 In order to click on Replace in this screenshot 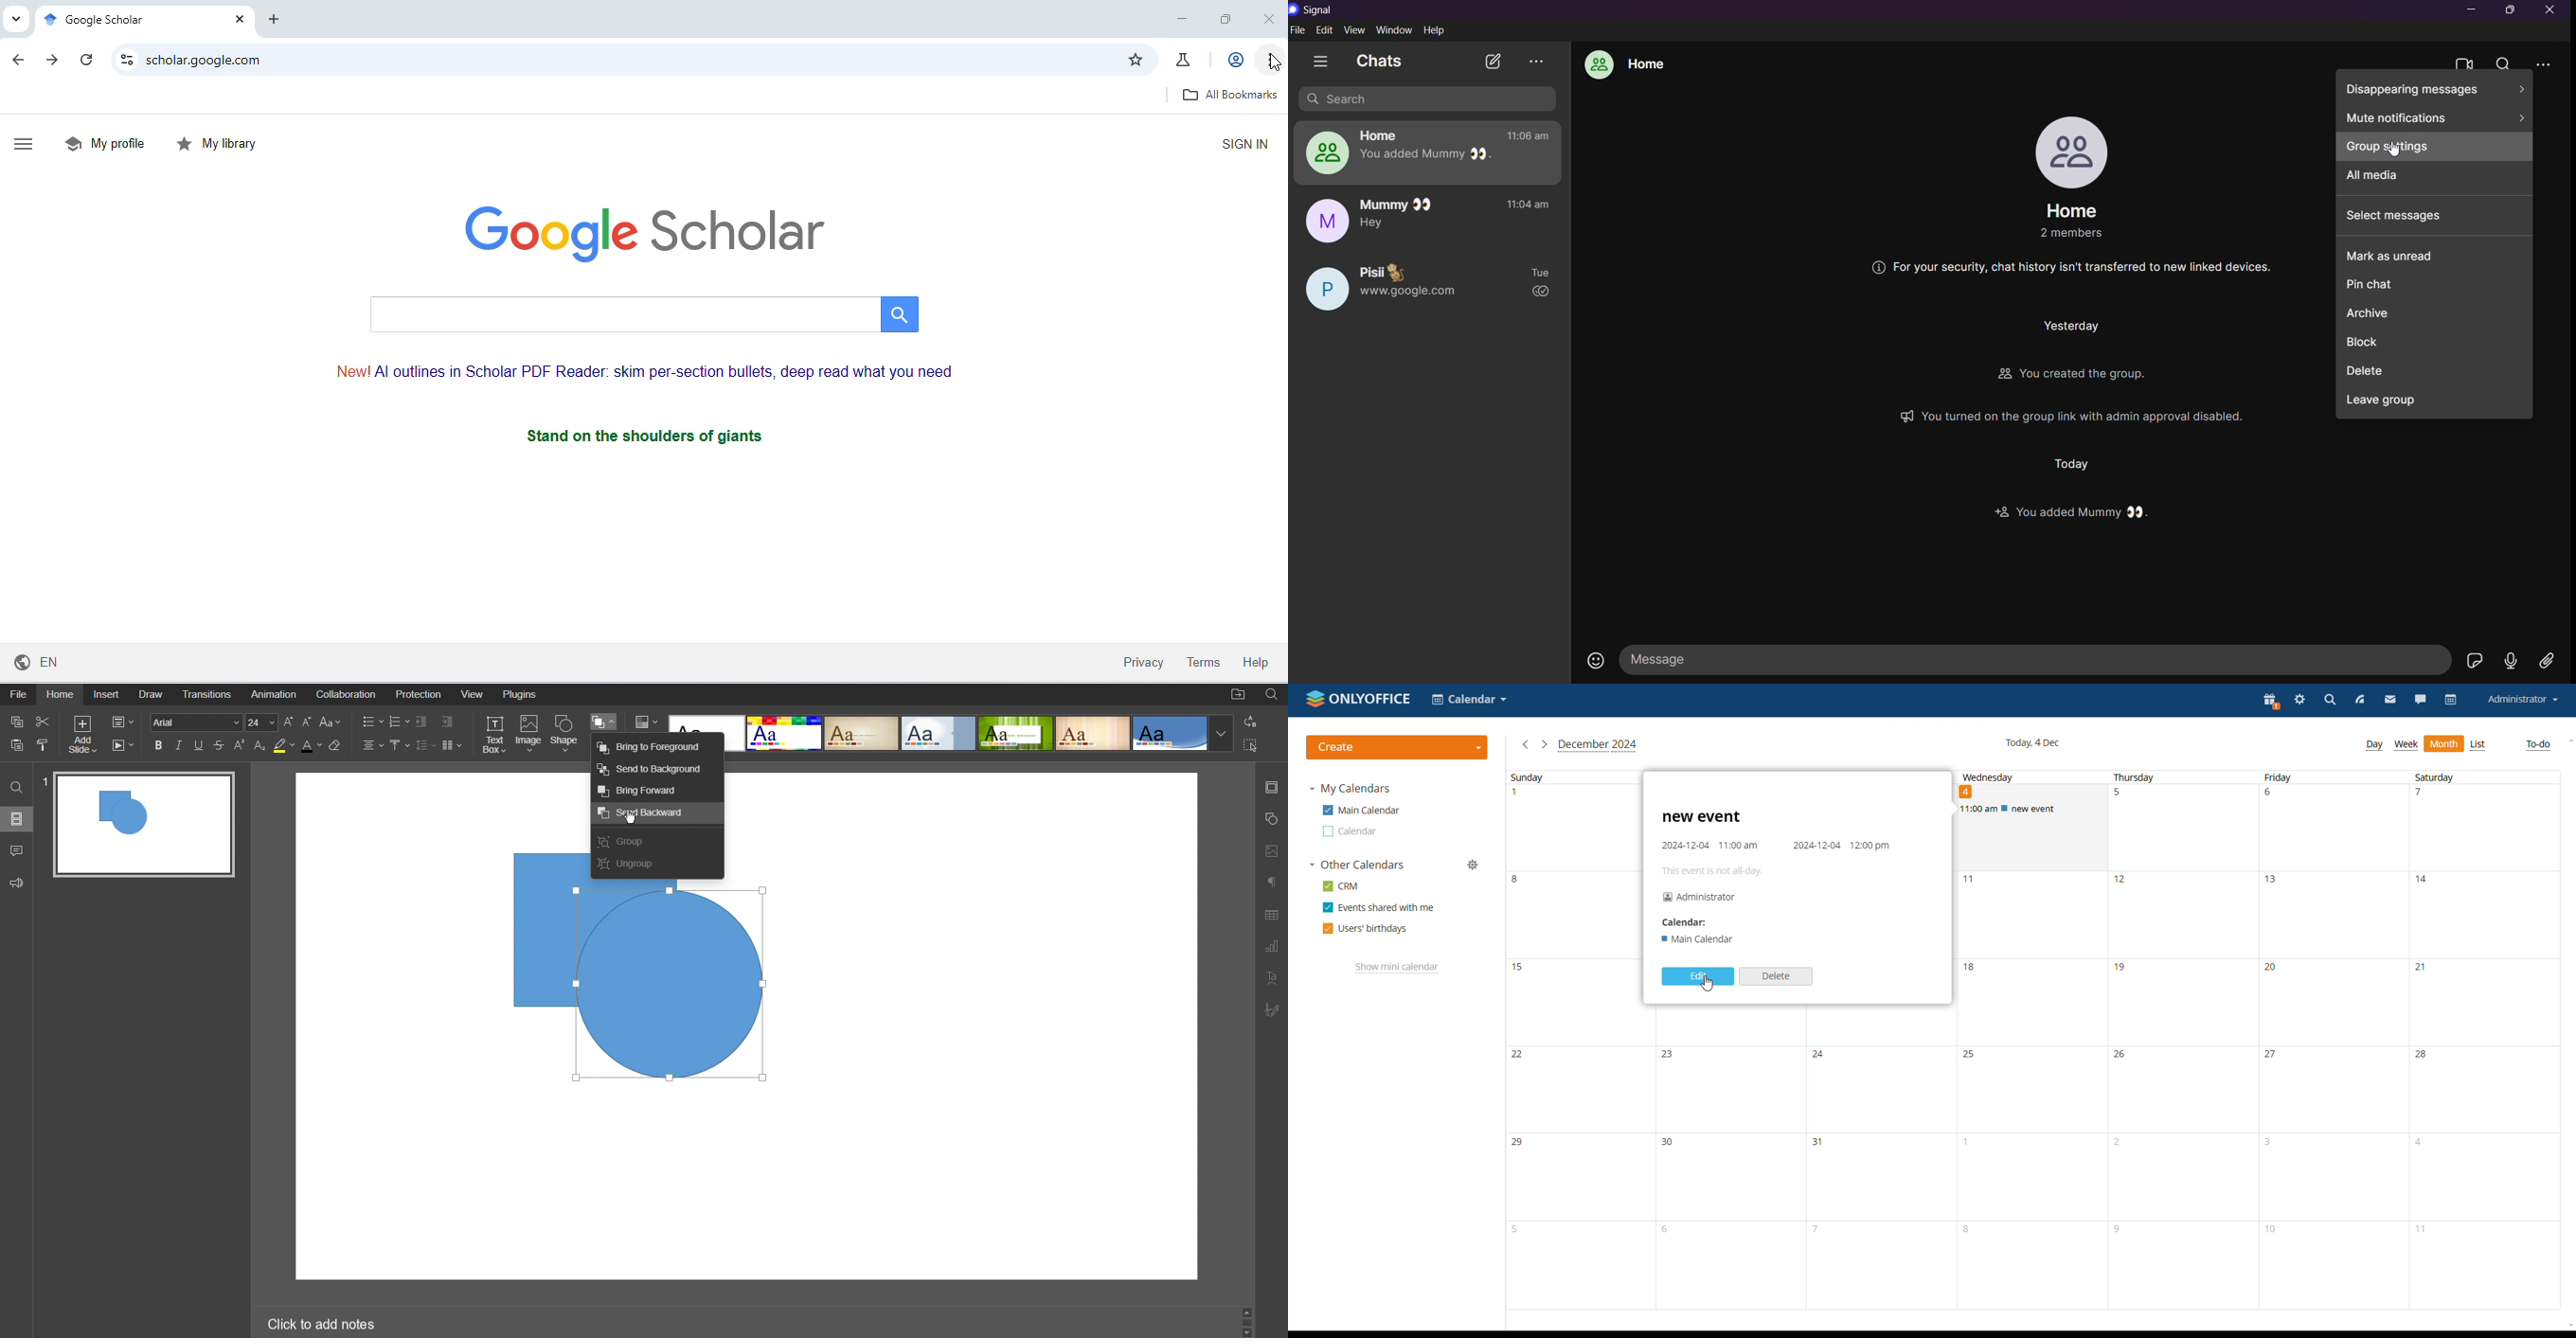, I will do `click(1249, 721)`.